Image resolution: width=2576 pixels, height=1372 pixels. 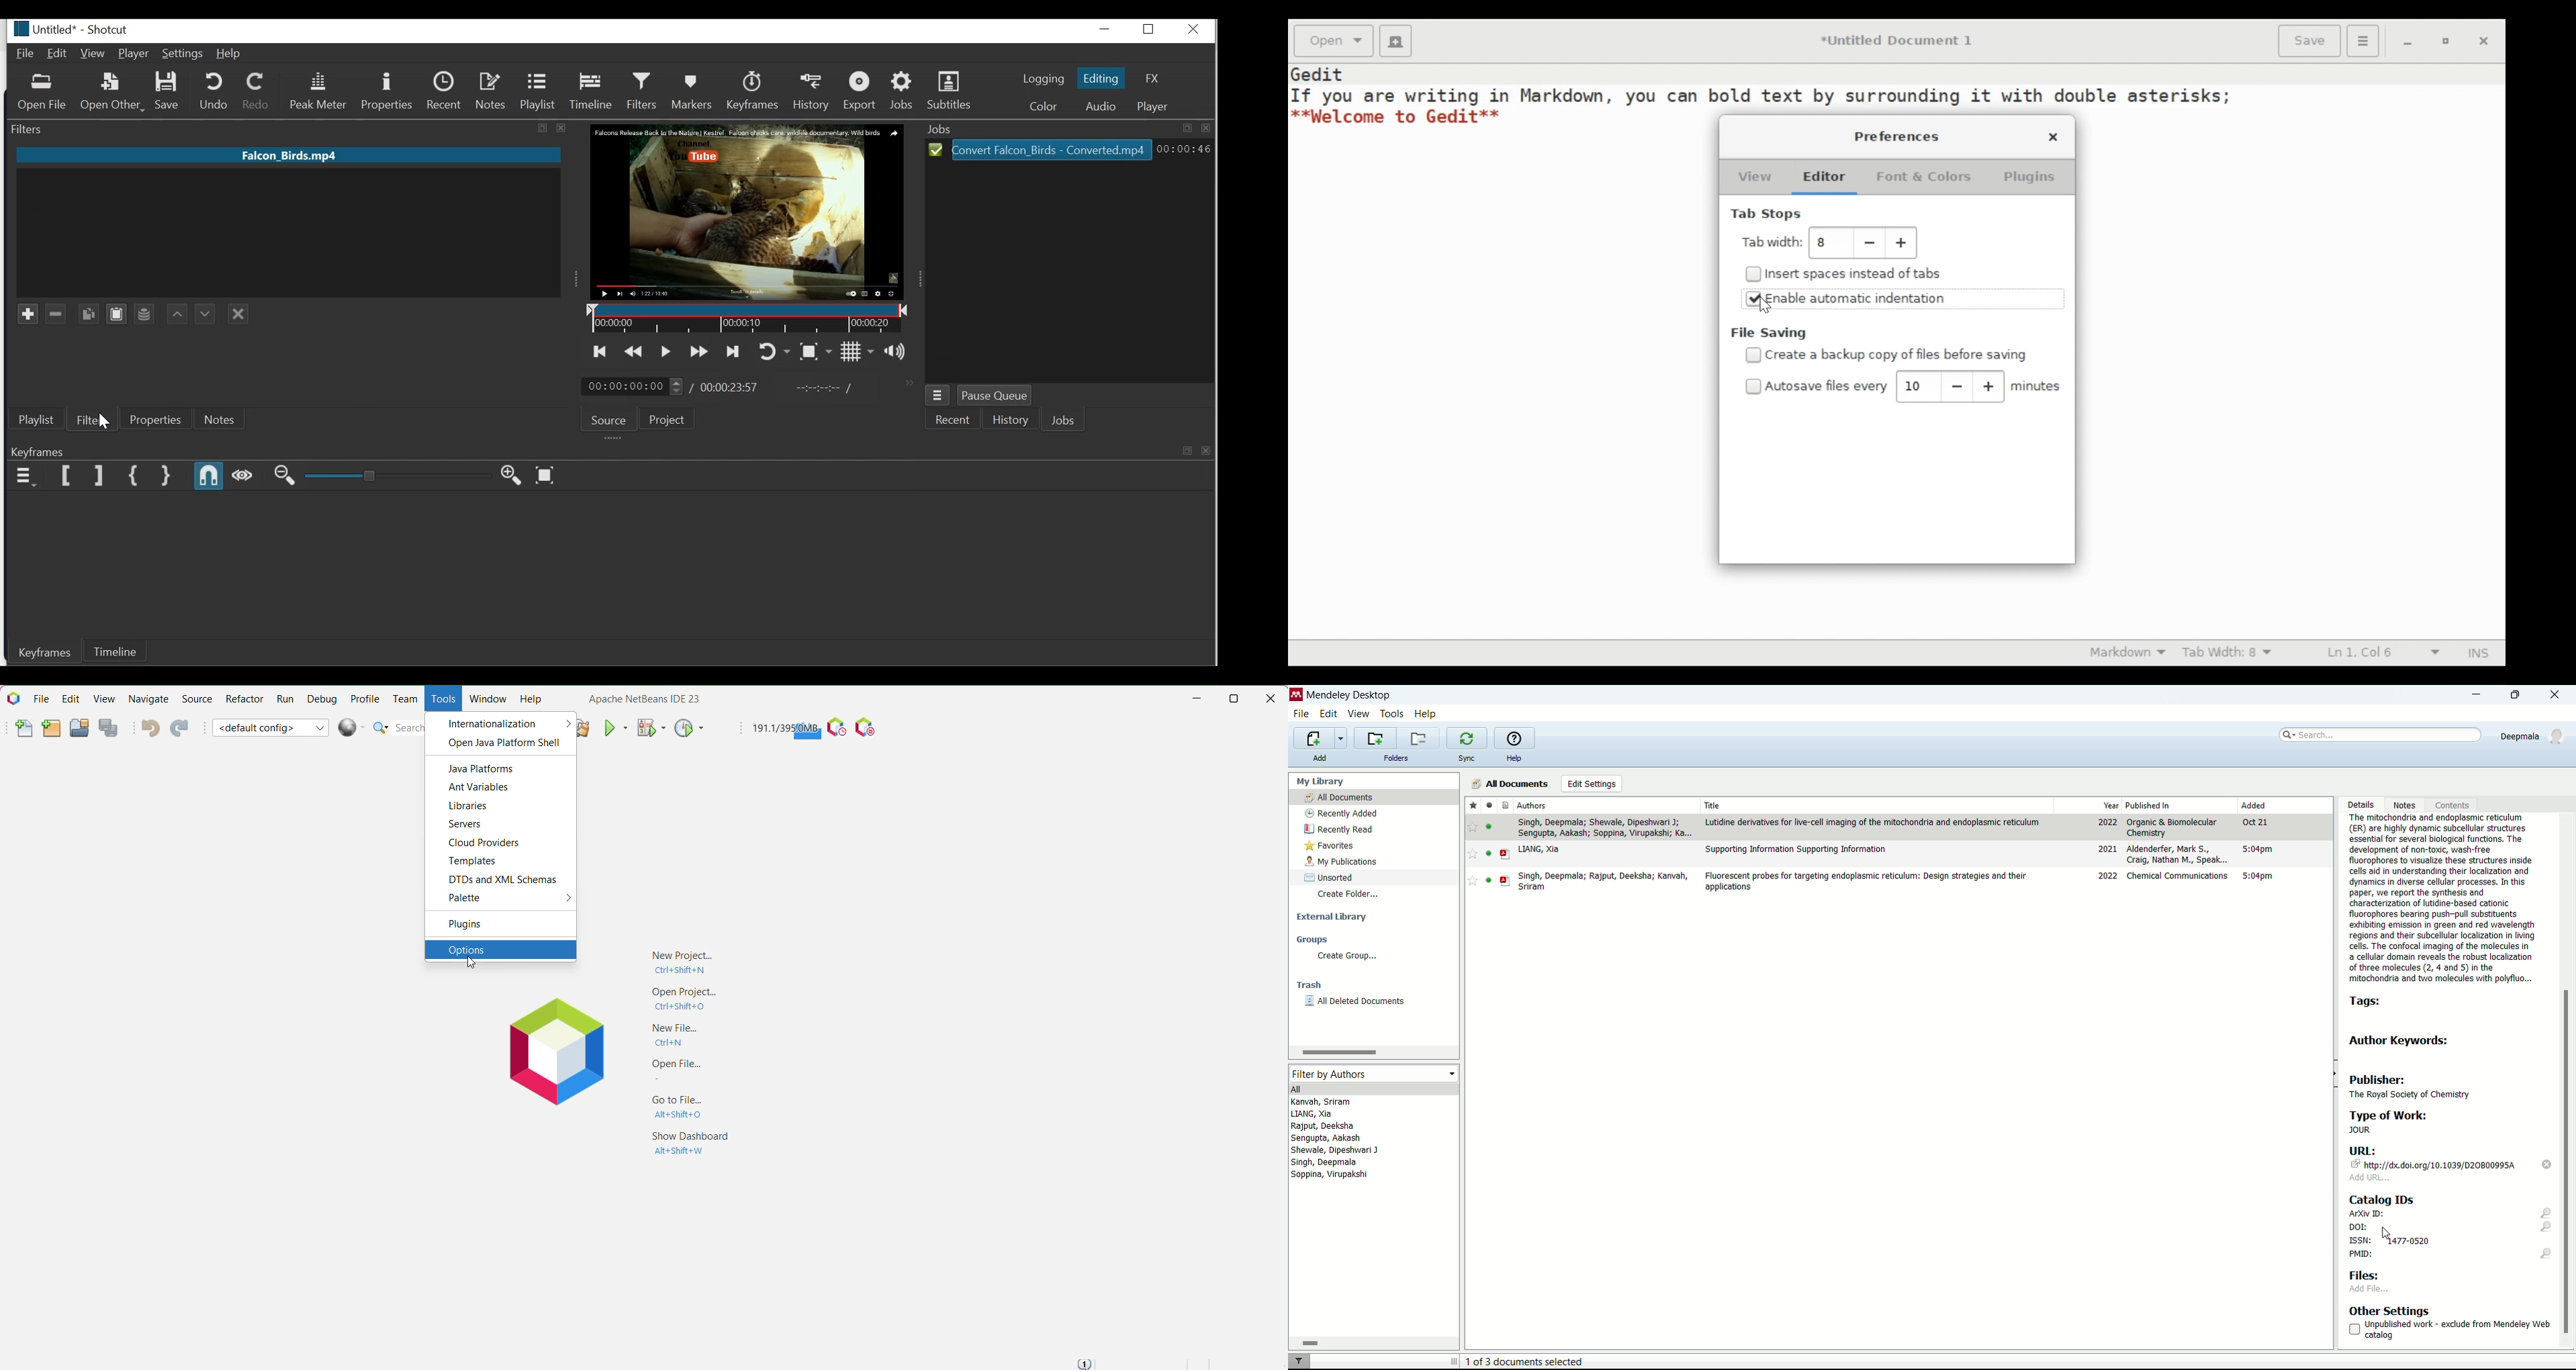 What do you see at coordinates (271, 727) in the screenshot?
I see `Set Project Configuration` at bounding box center [271, 727].